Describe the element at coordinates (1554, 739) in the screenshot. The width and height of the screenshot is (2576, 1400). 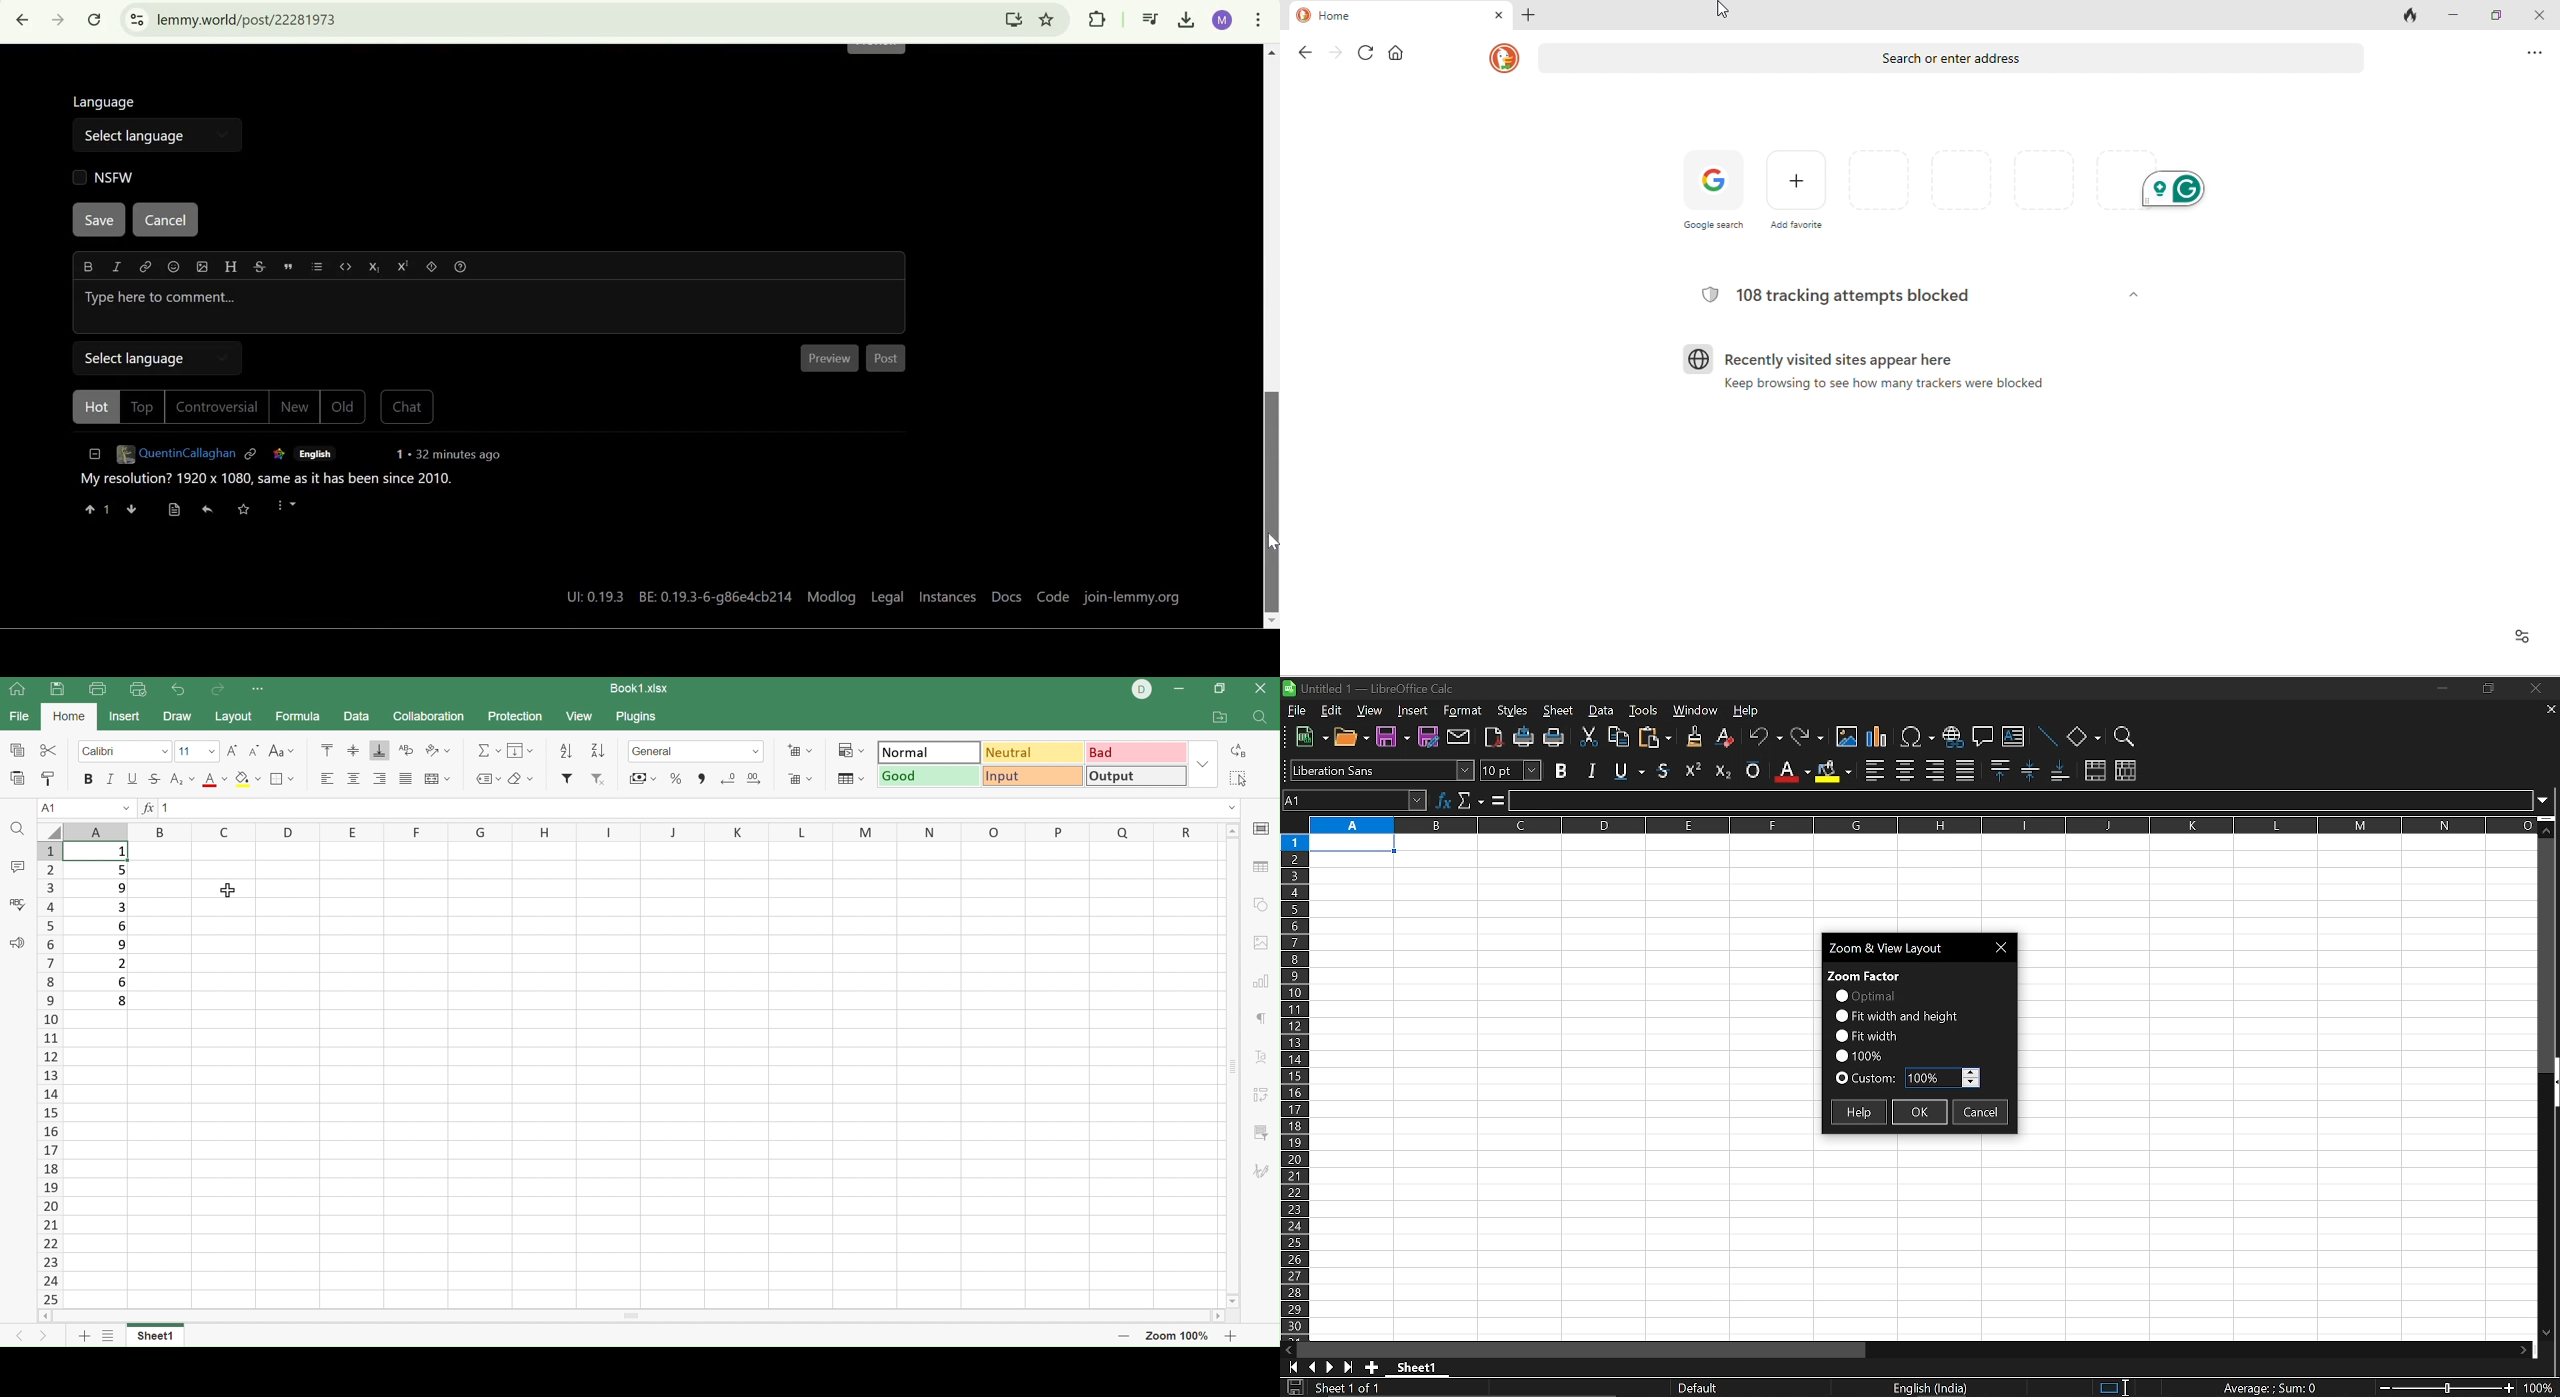
I see `print` at that location.